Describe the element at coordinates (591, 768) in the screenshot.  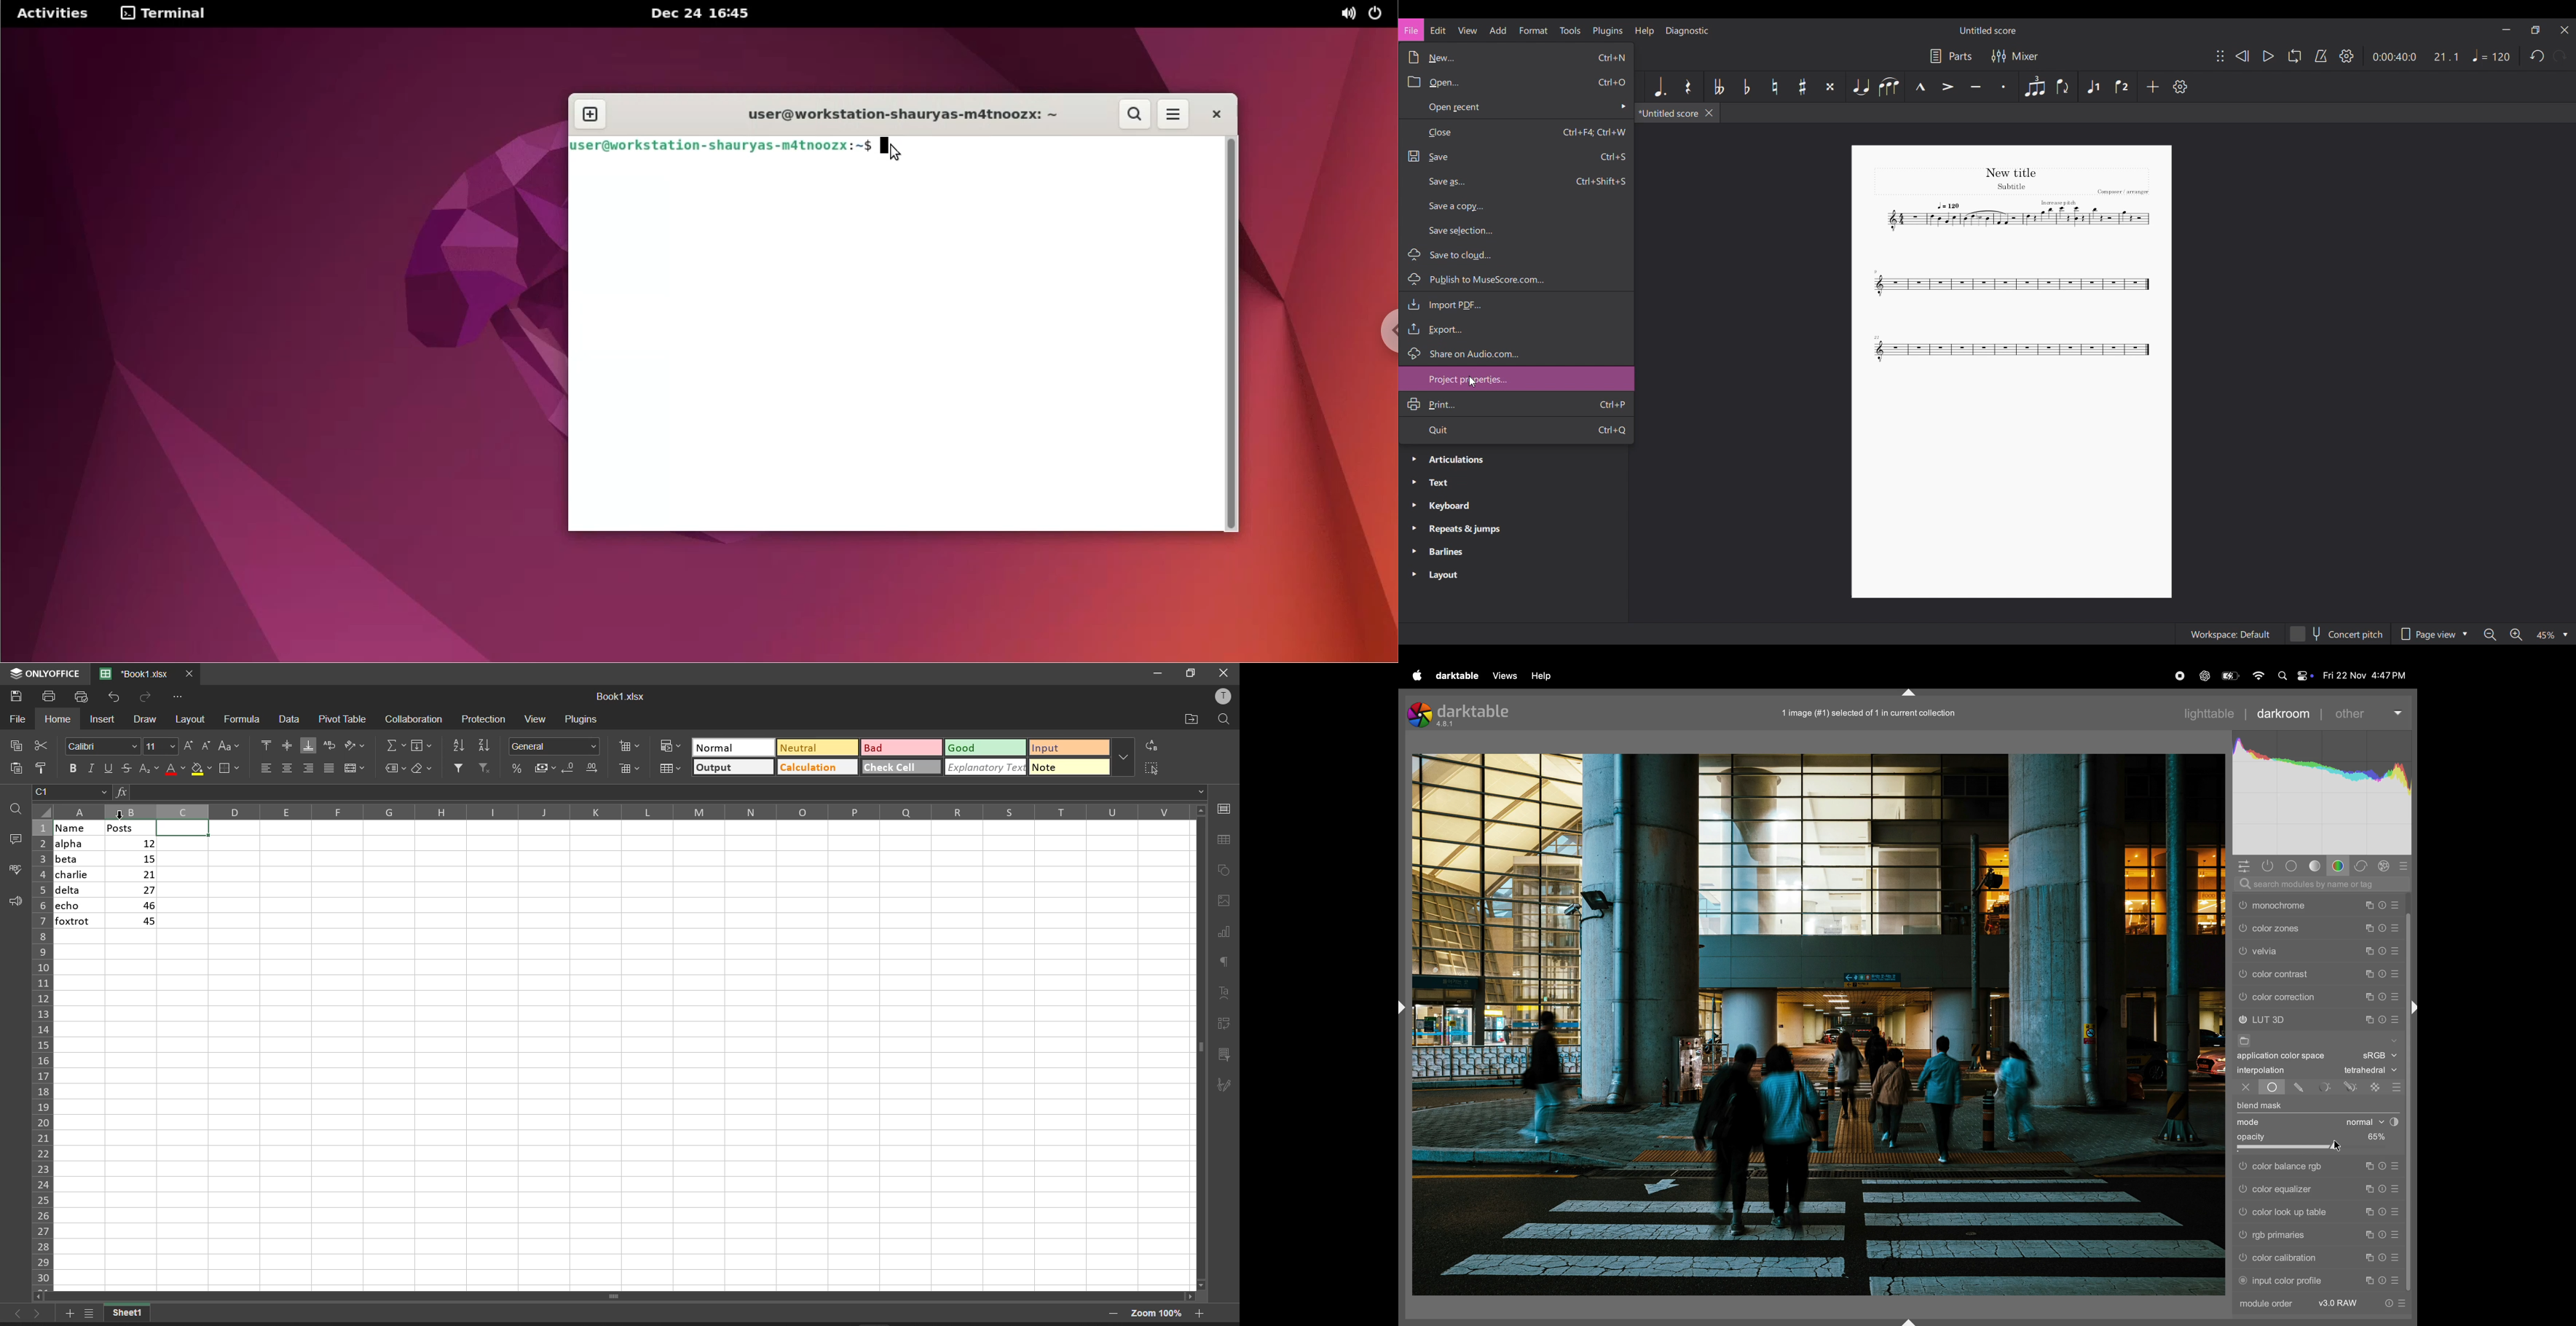
I see `increase decimal` at that location.